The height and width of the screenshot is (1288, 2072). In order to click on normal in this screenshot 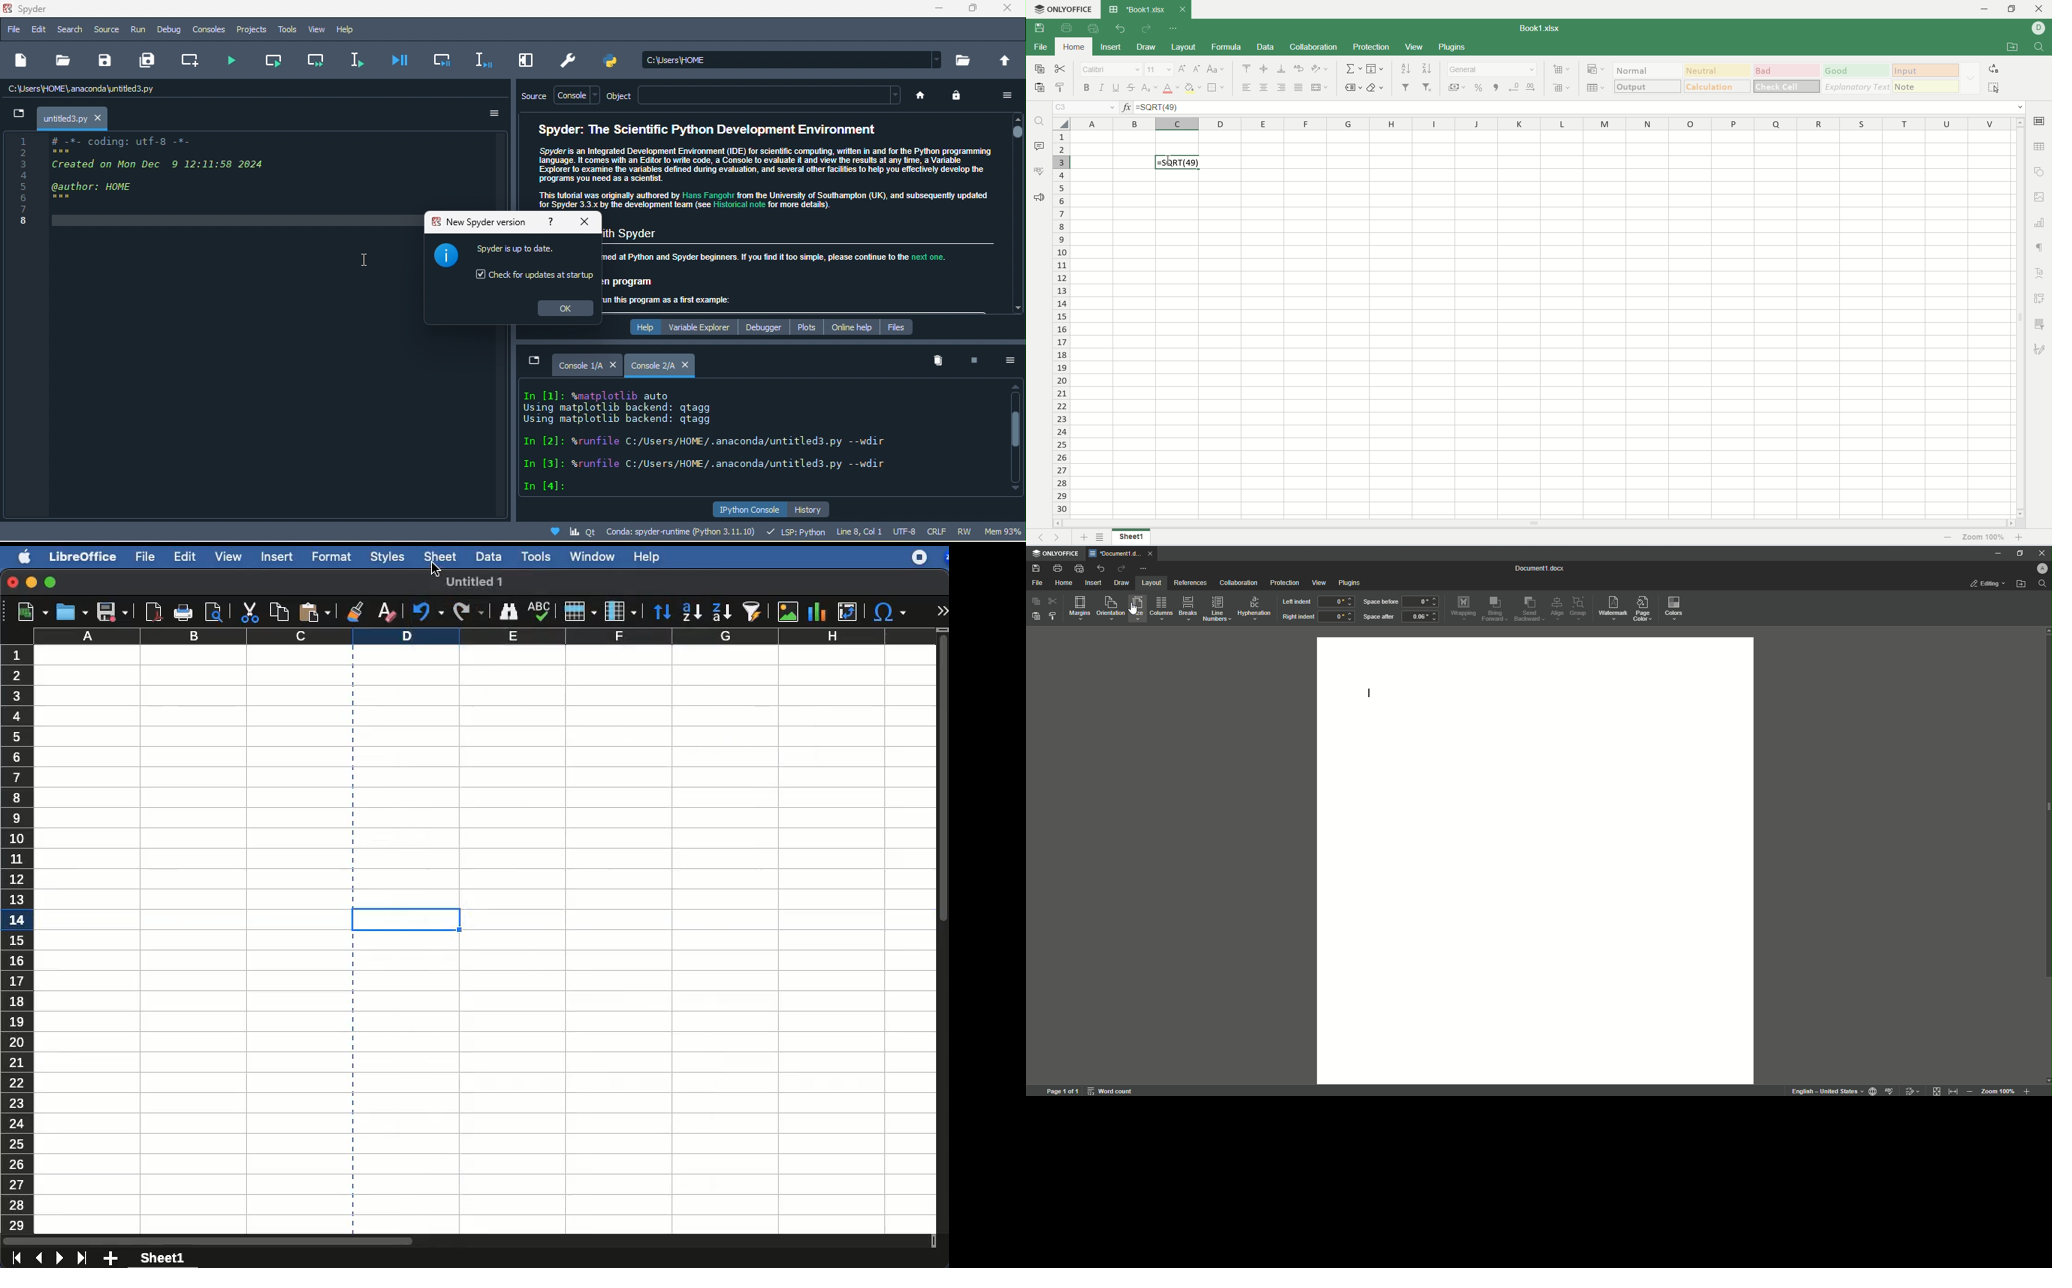, I will do `click(1647, 72)`.